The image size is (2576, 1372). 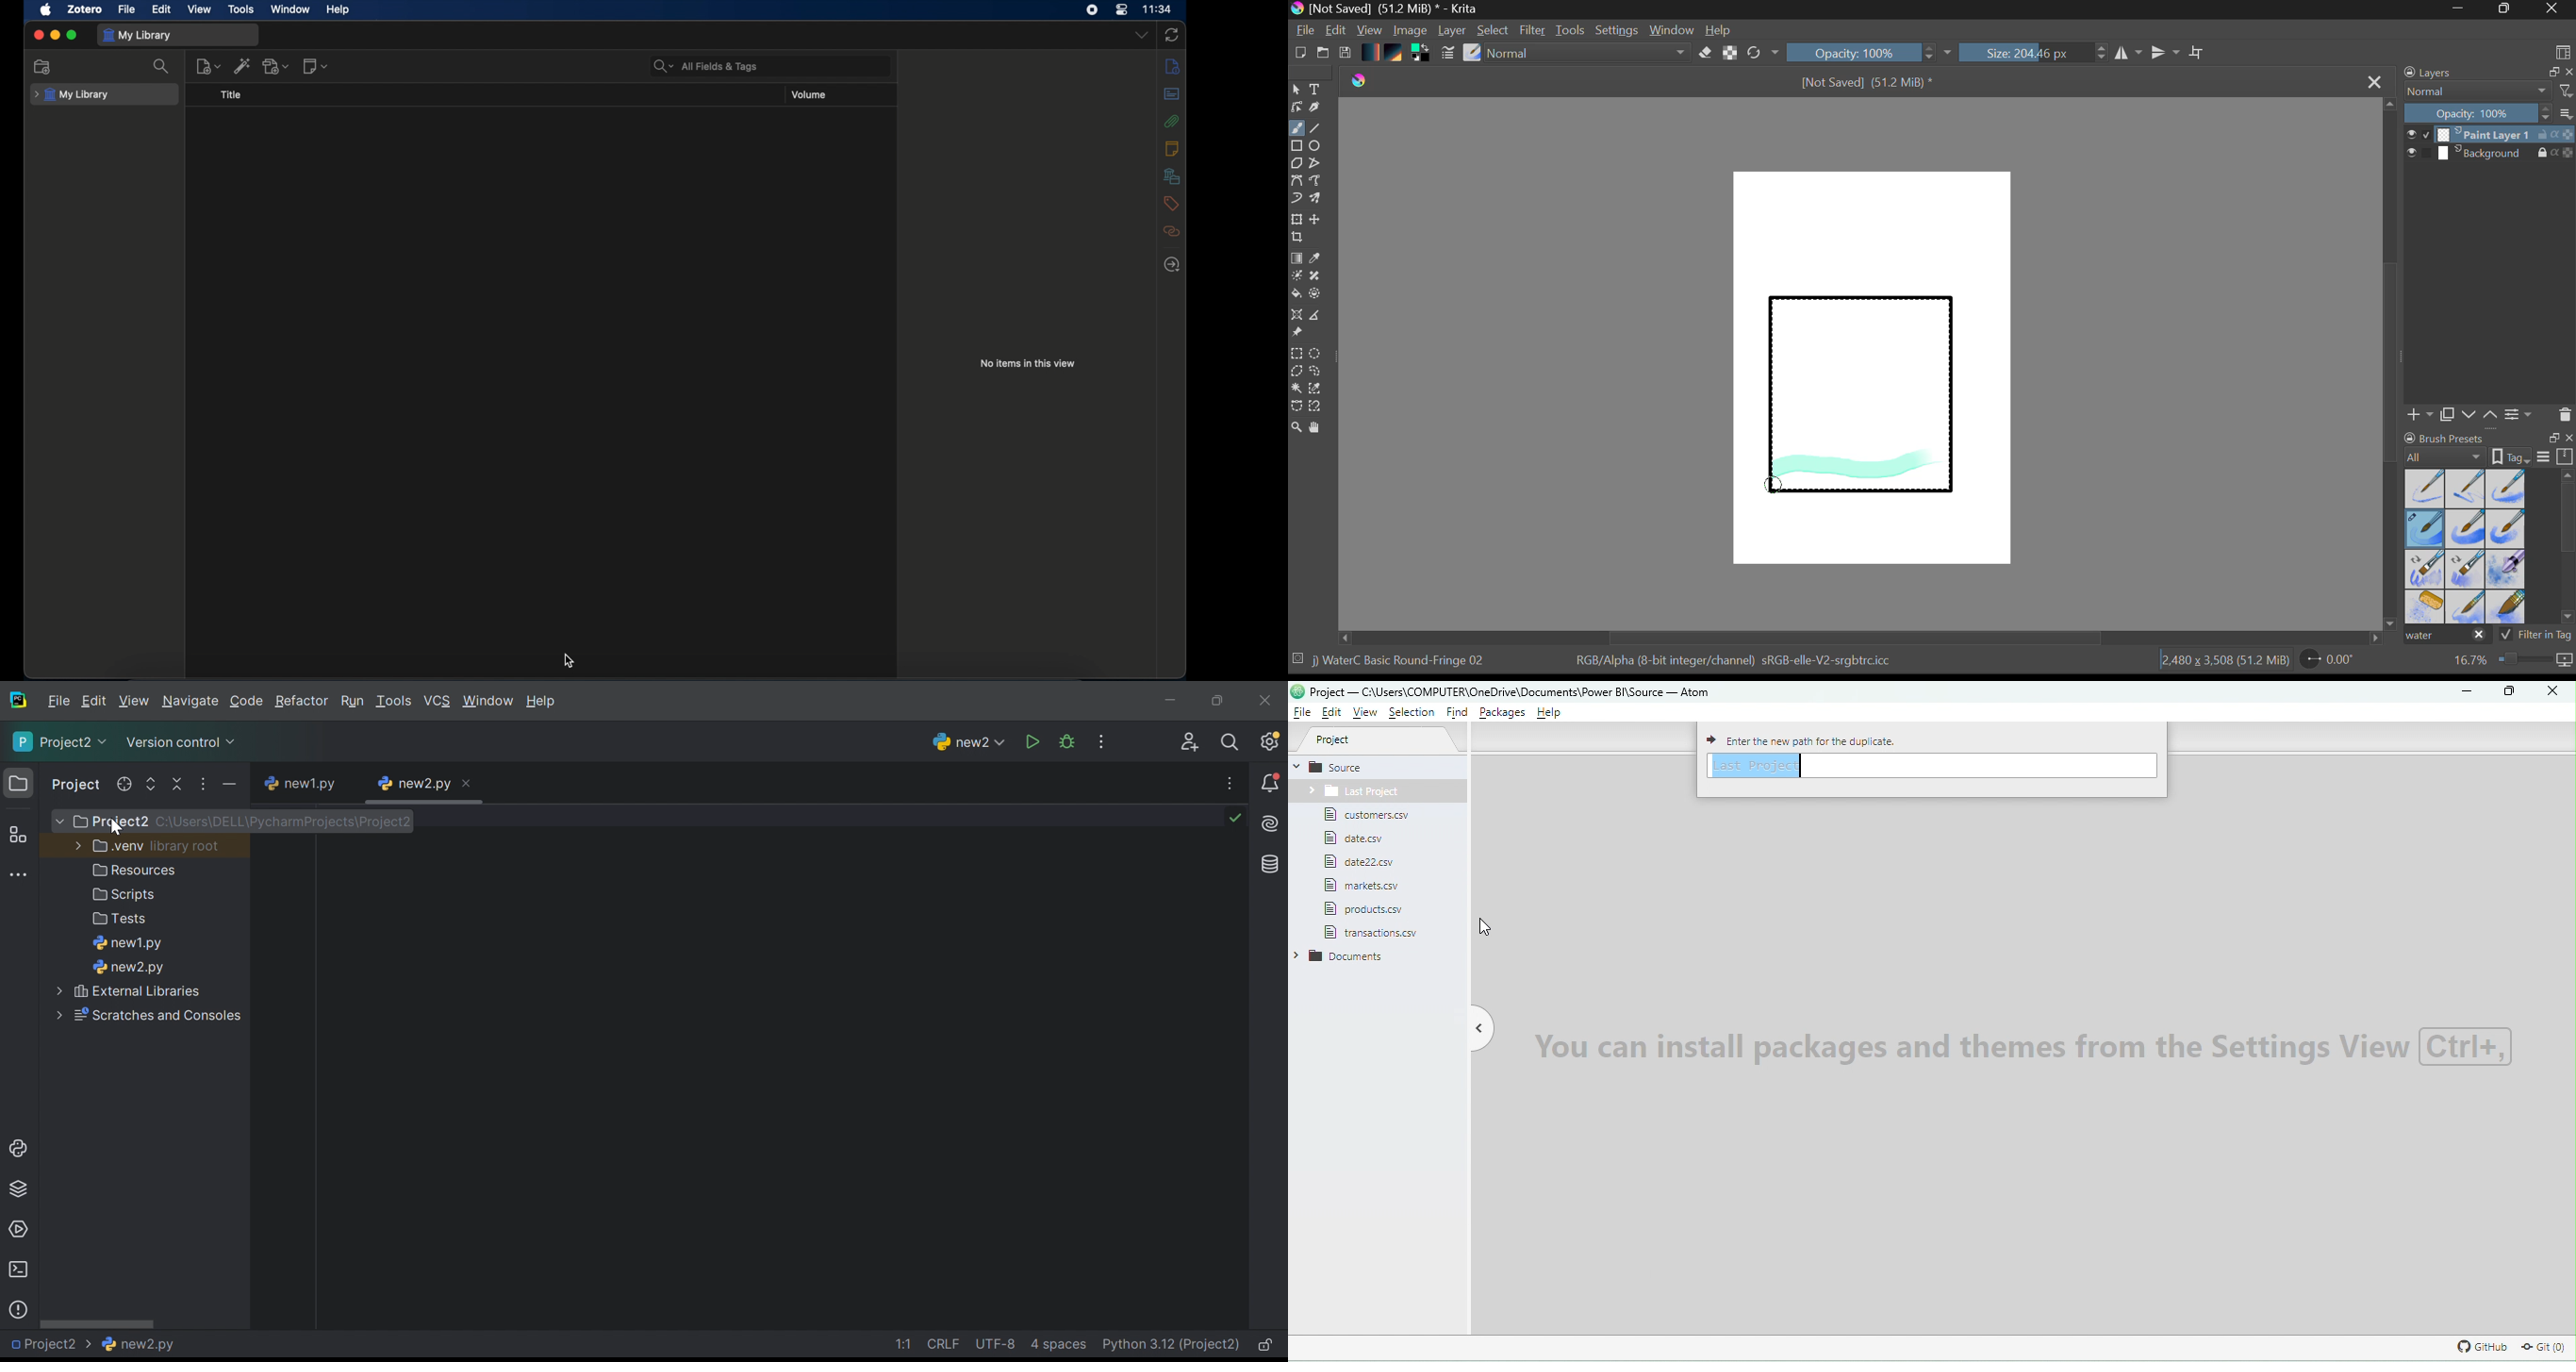 What do you see at coordinates (1092, 10) in the screenshot?
I see `screen recorder` at bounding box center [1092, 10].